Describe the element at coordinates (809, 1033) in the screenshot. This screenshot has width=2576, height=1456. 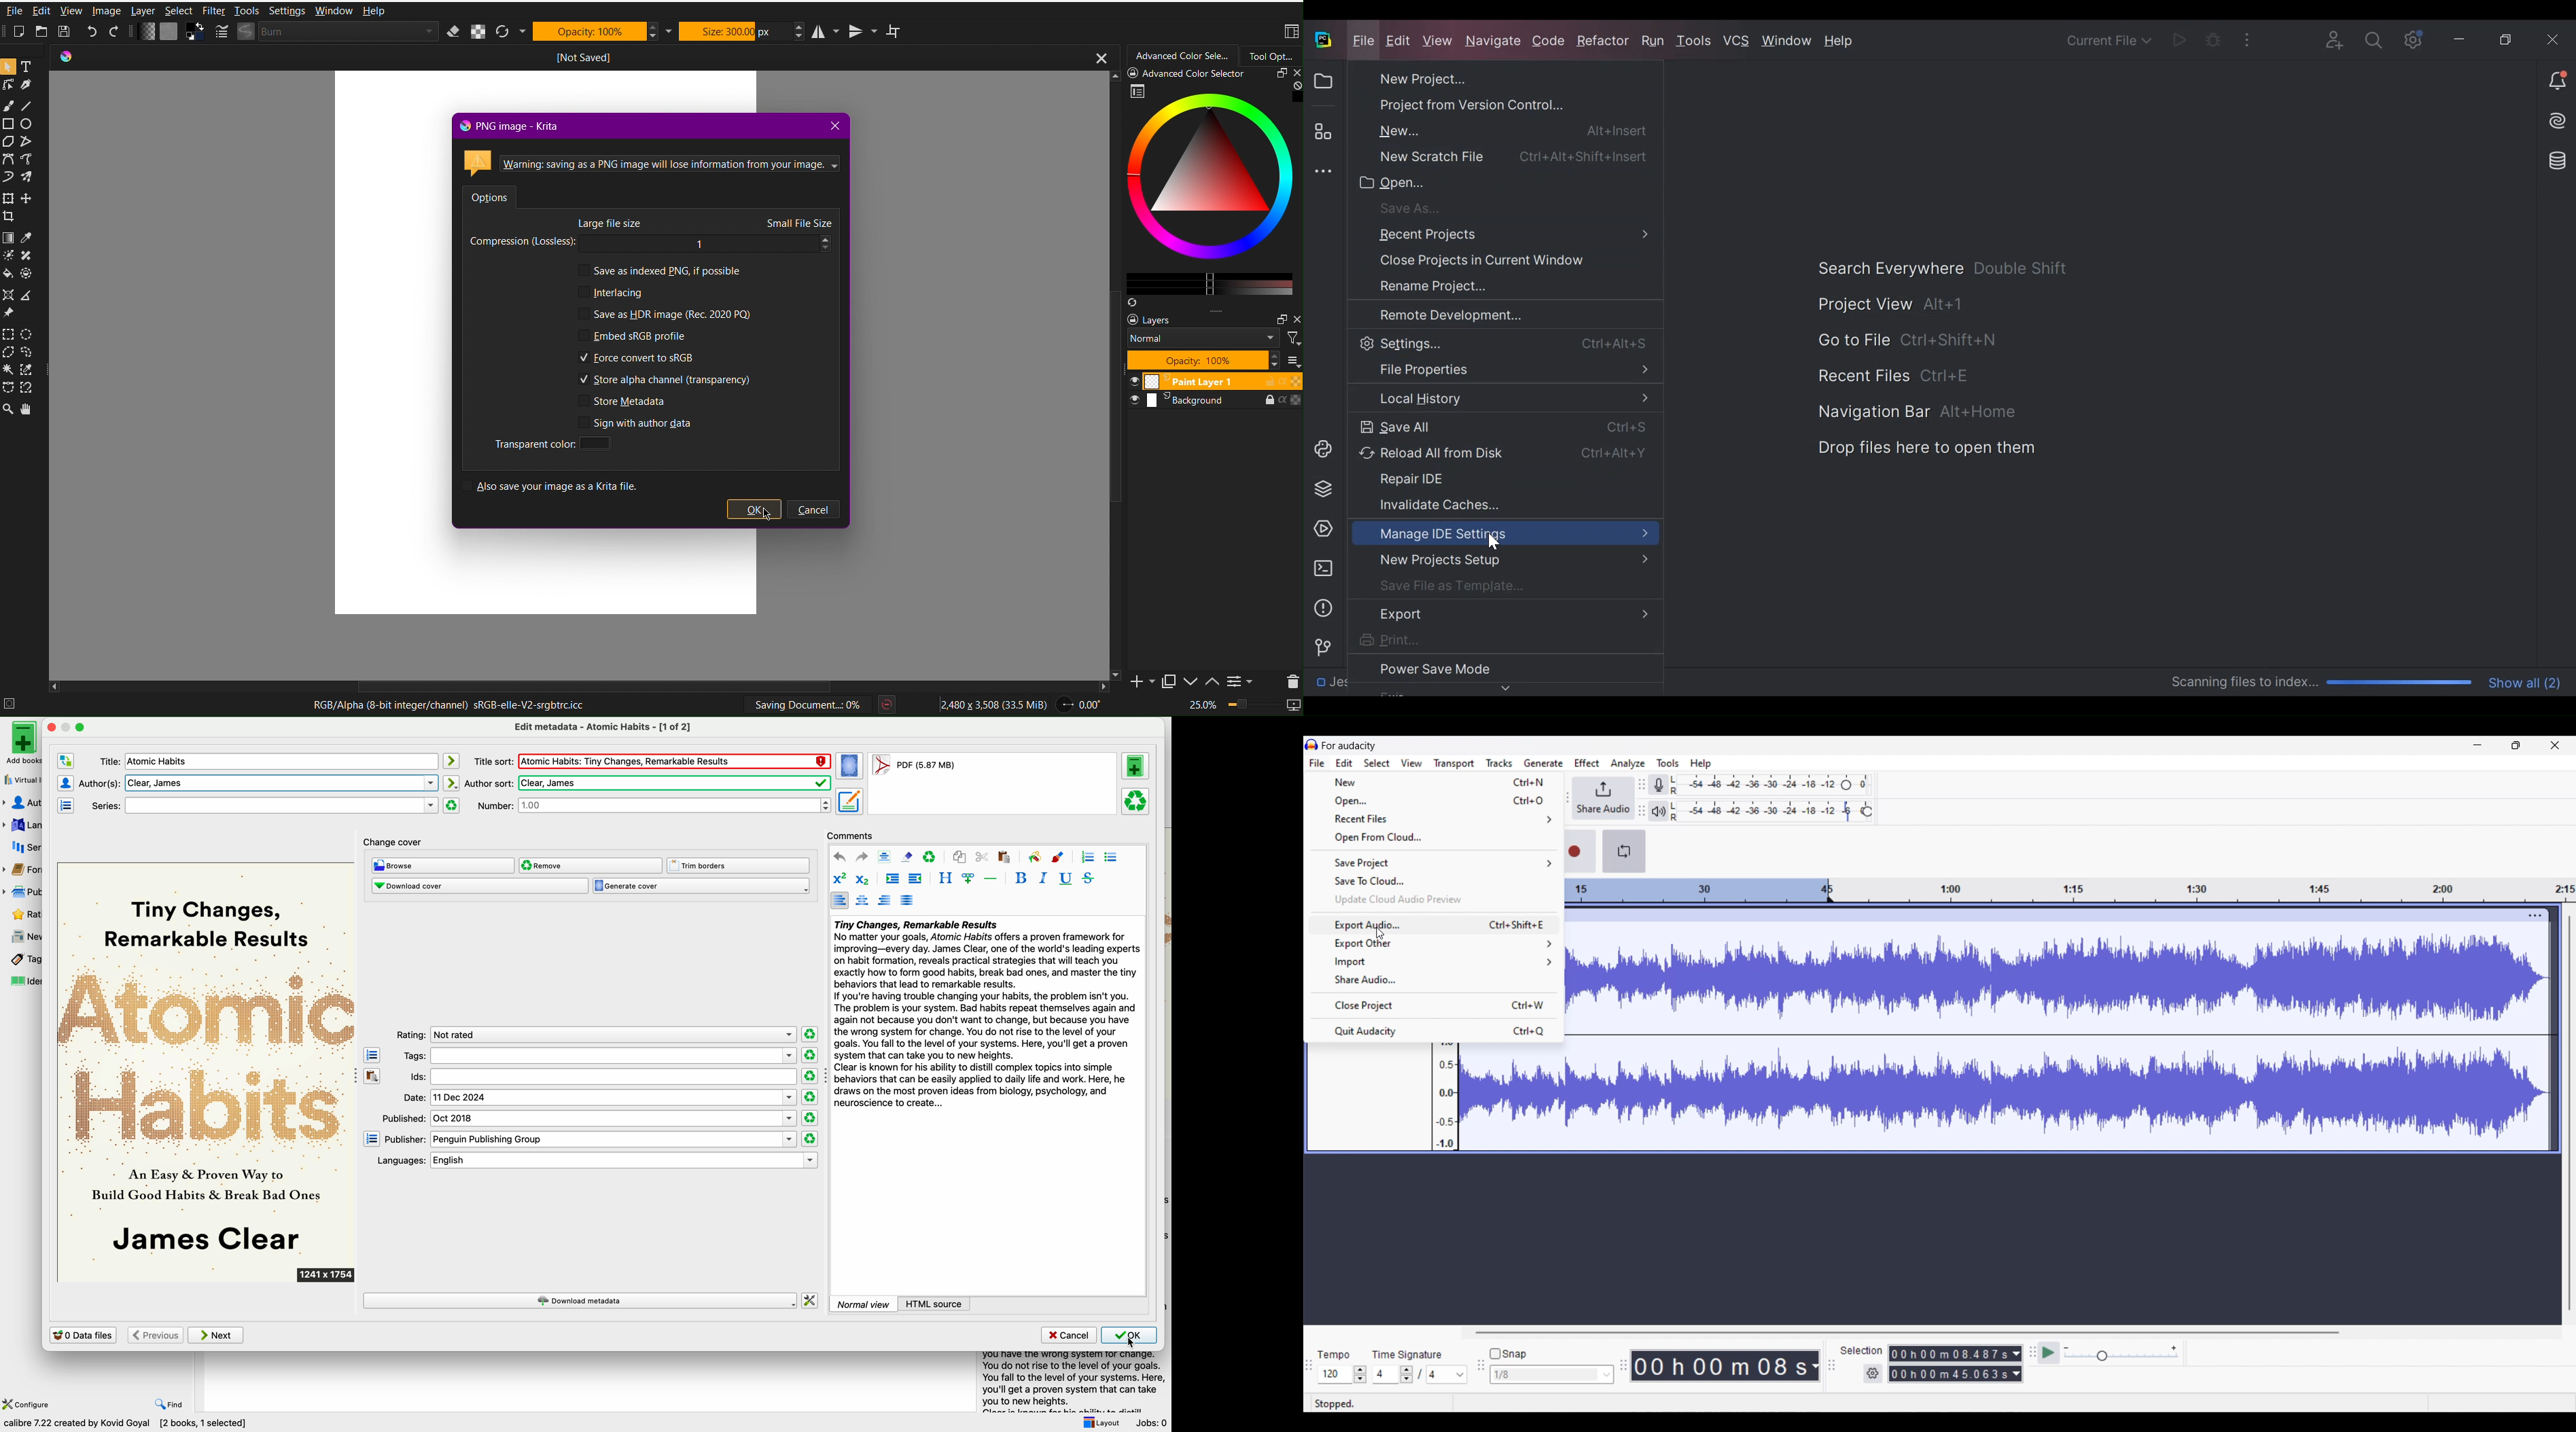
I see `clear rating` at that location.